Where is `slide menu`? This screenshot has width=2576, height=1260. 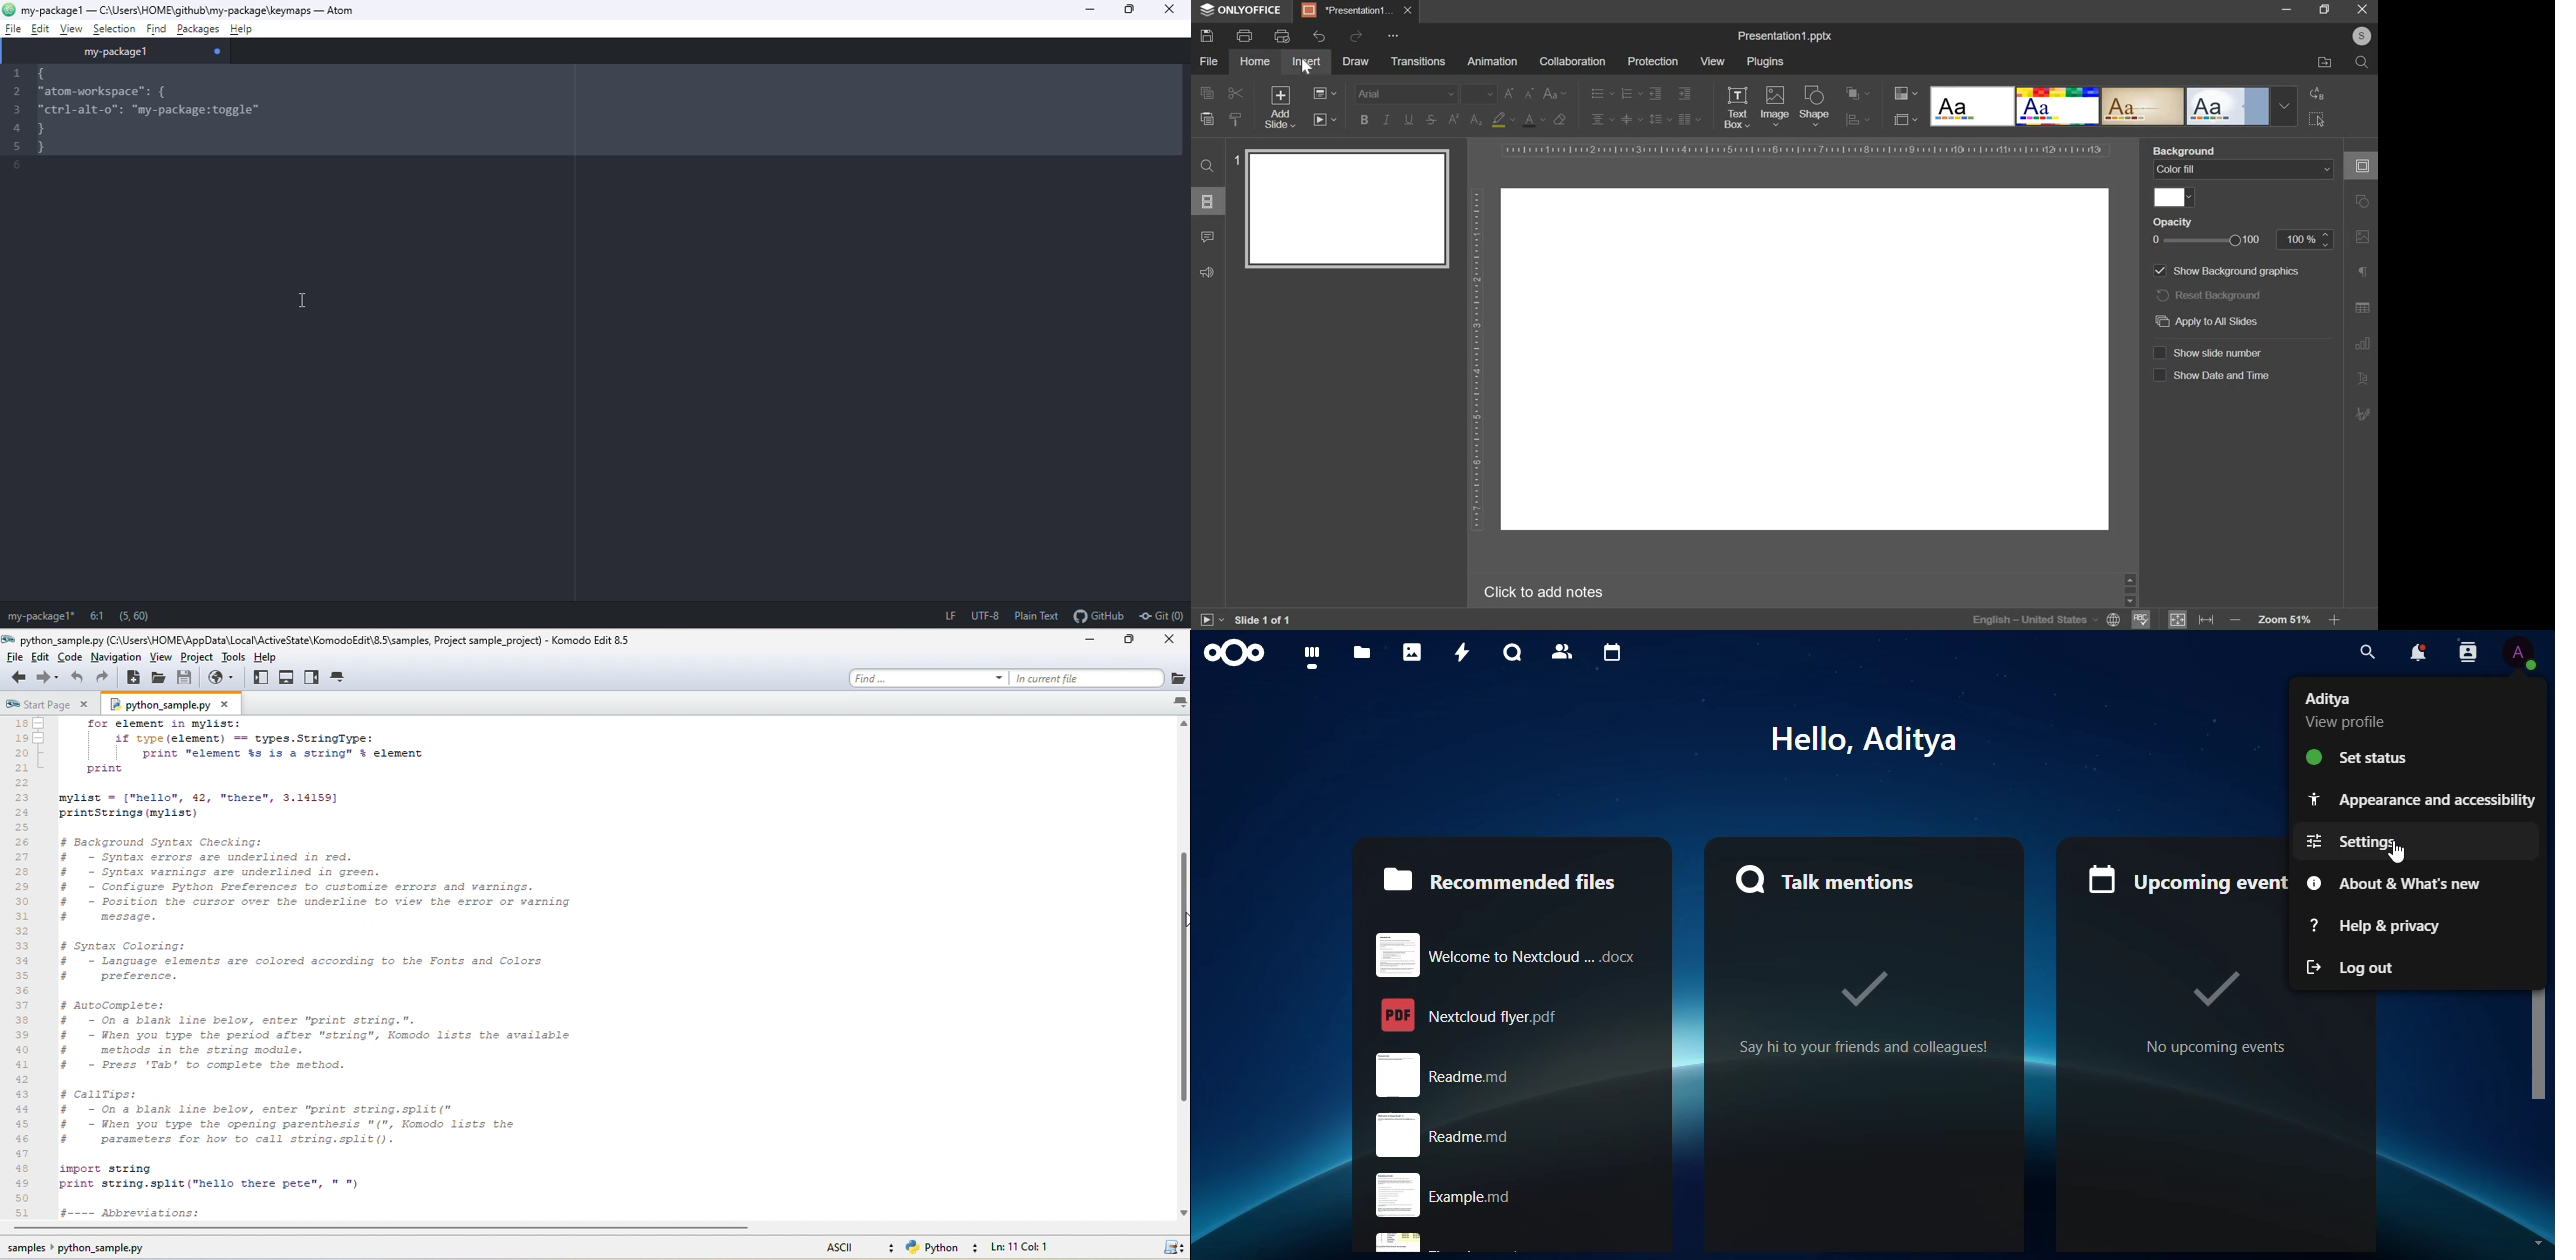 slide menu is located at coordinates (1207, 201).